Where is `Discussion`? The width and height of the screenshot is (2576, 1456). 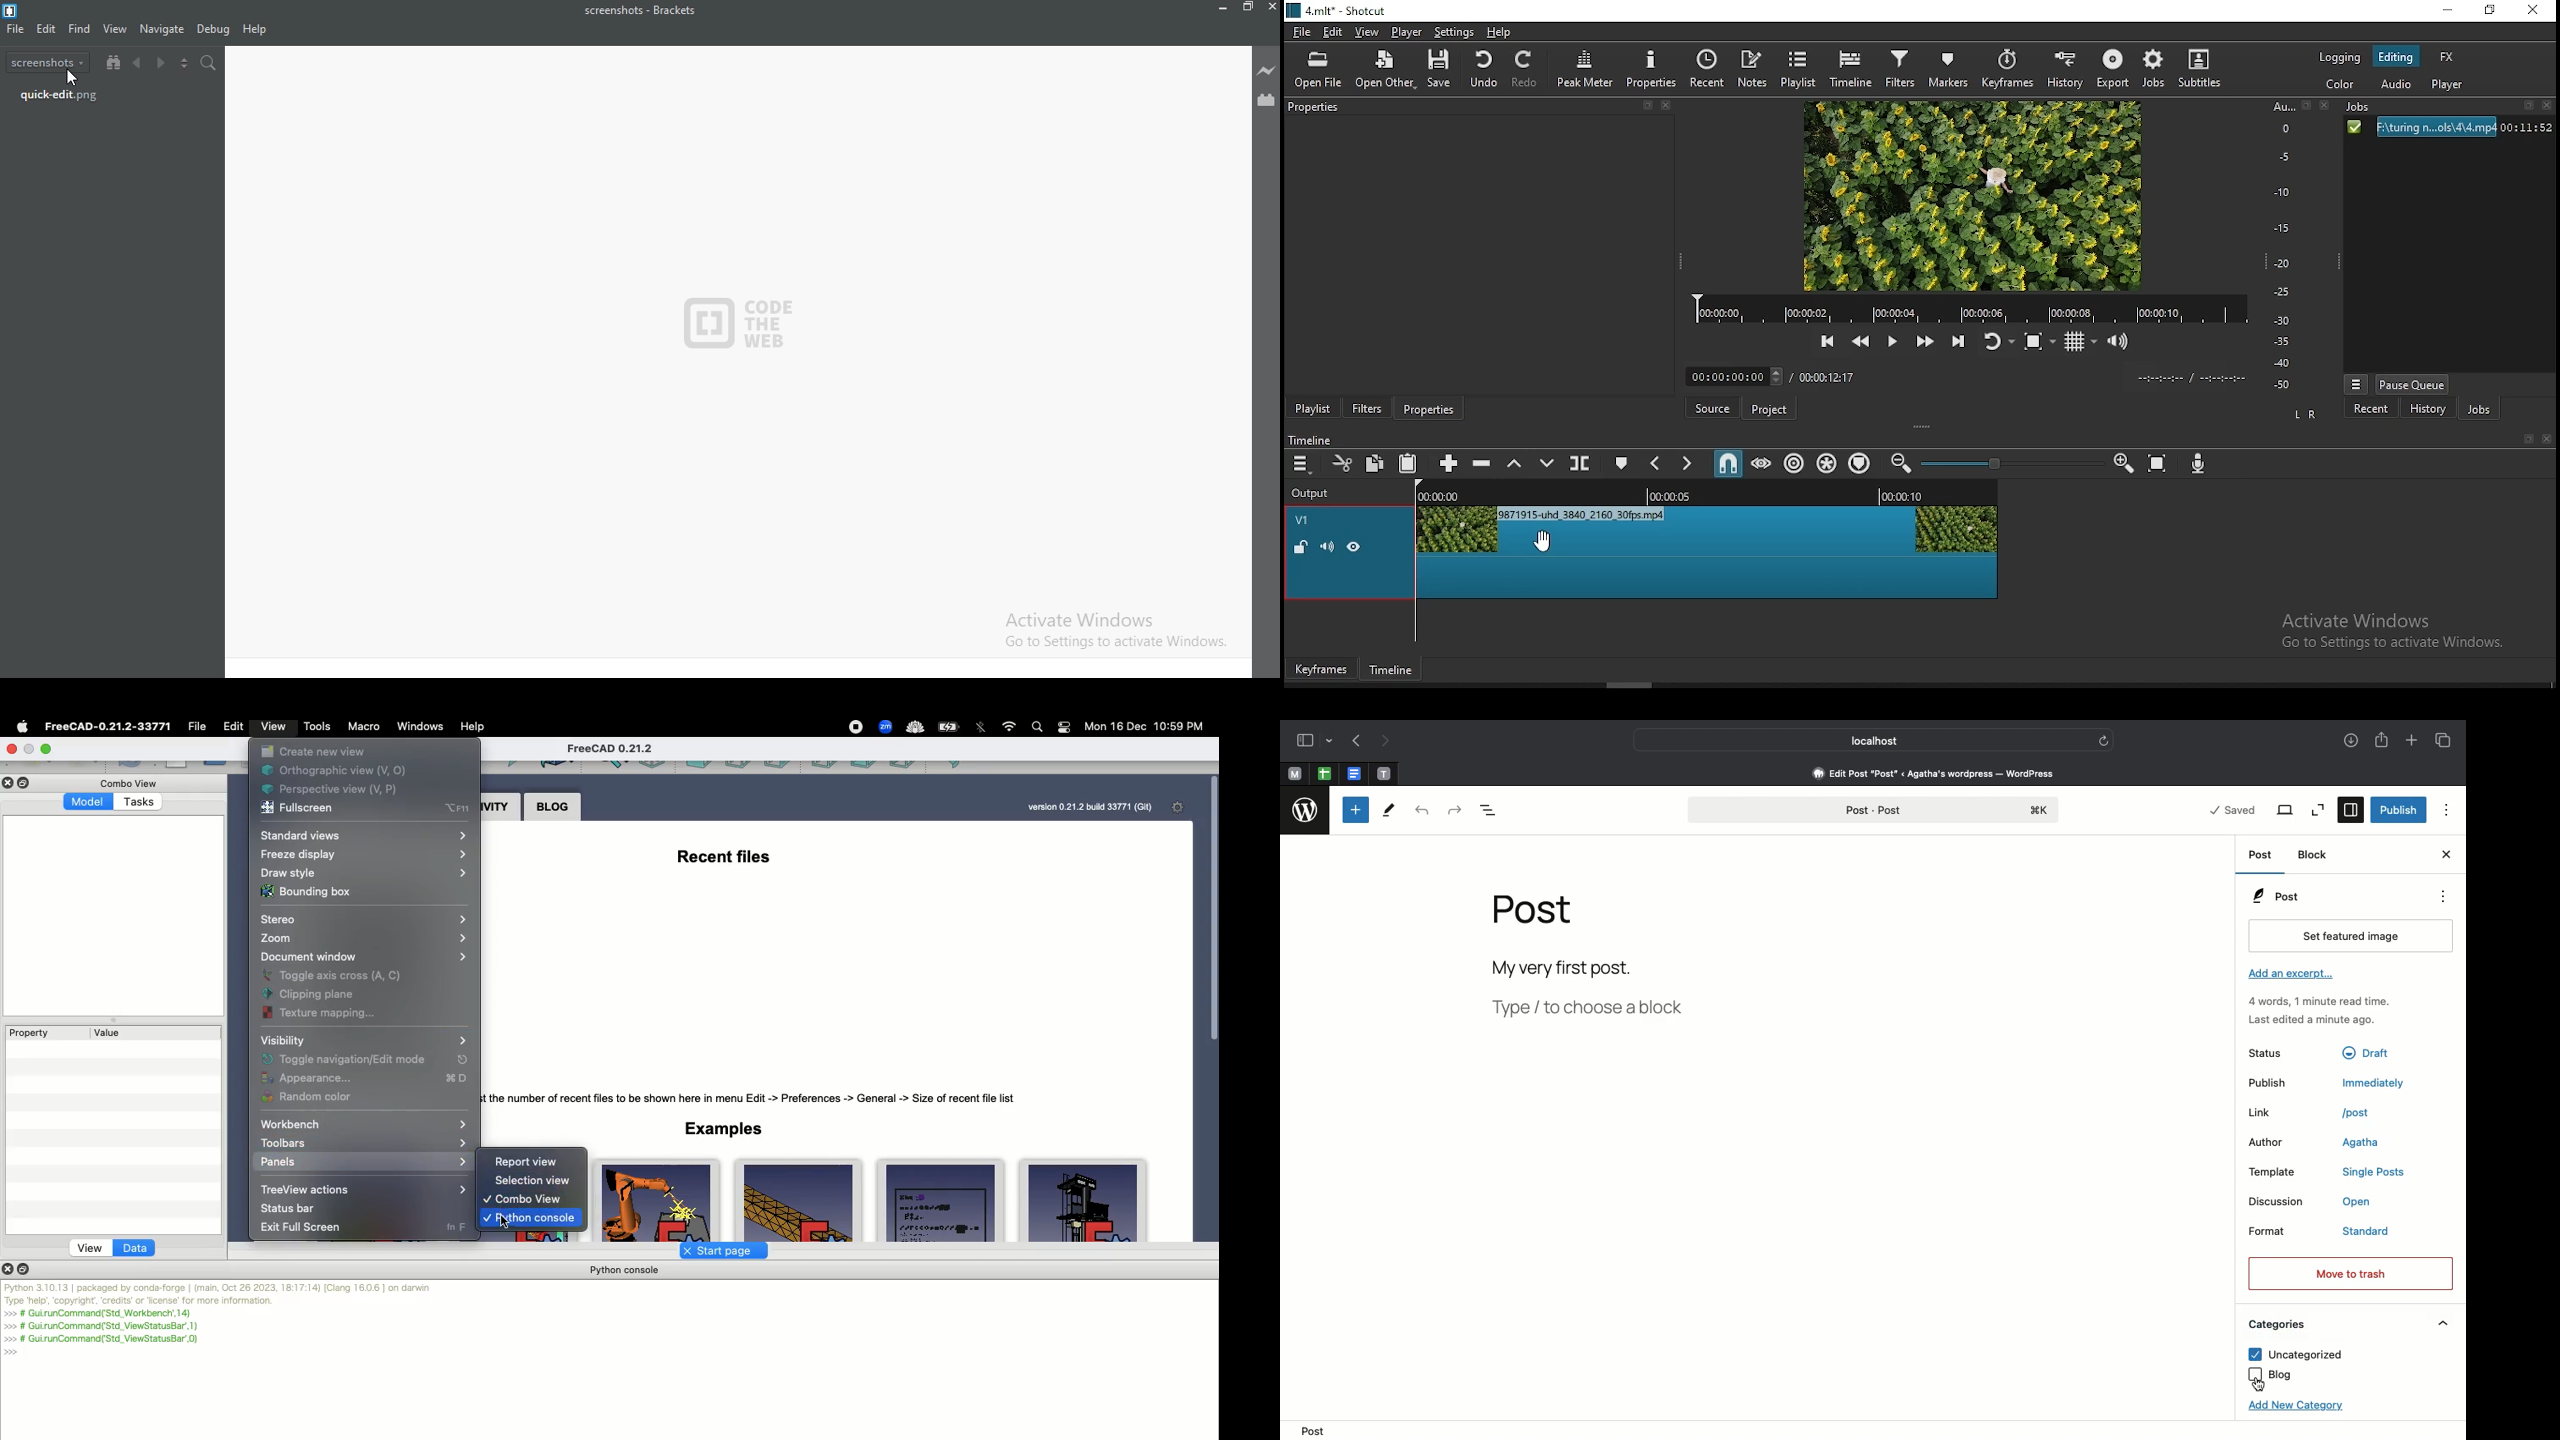 Discussion is located at coordinates (2278, 1202).